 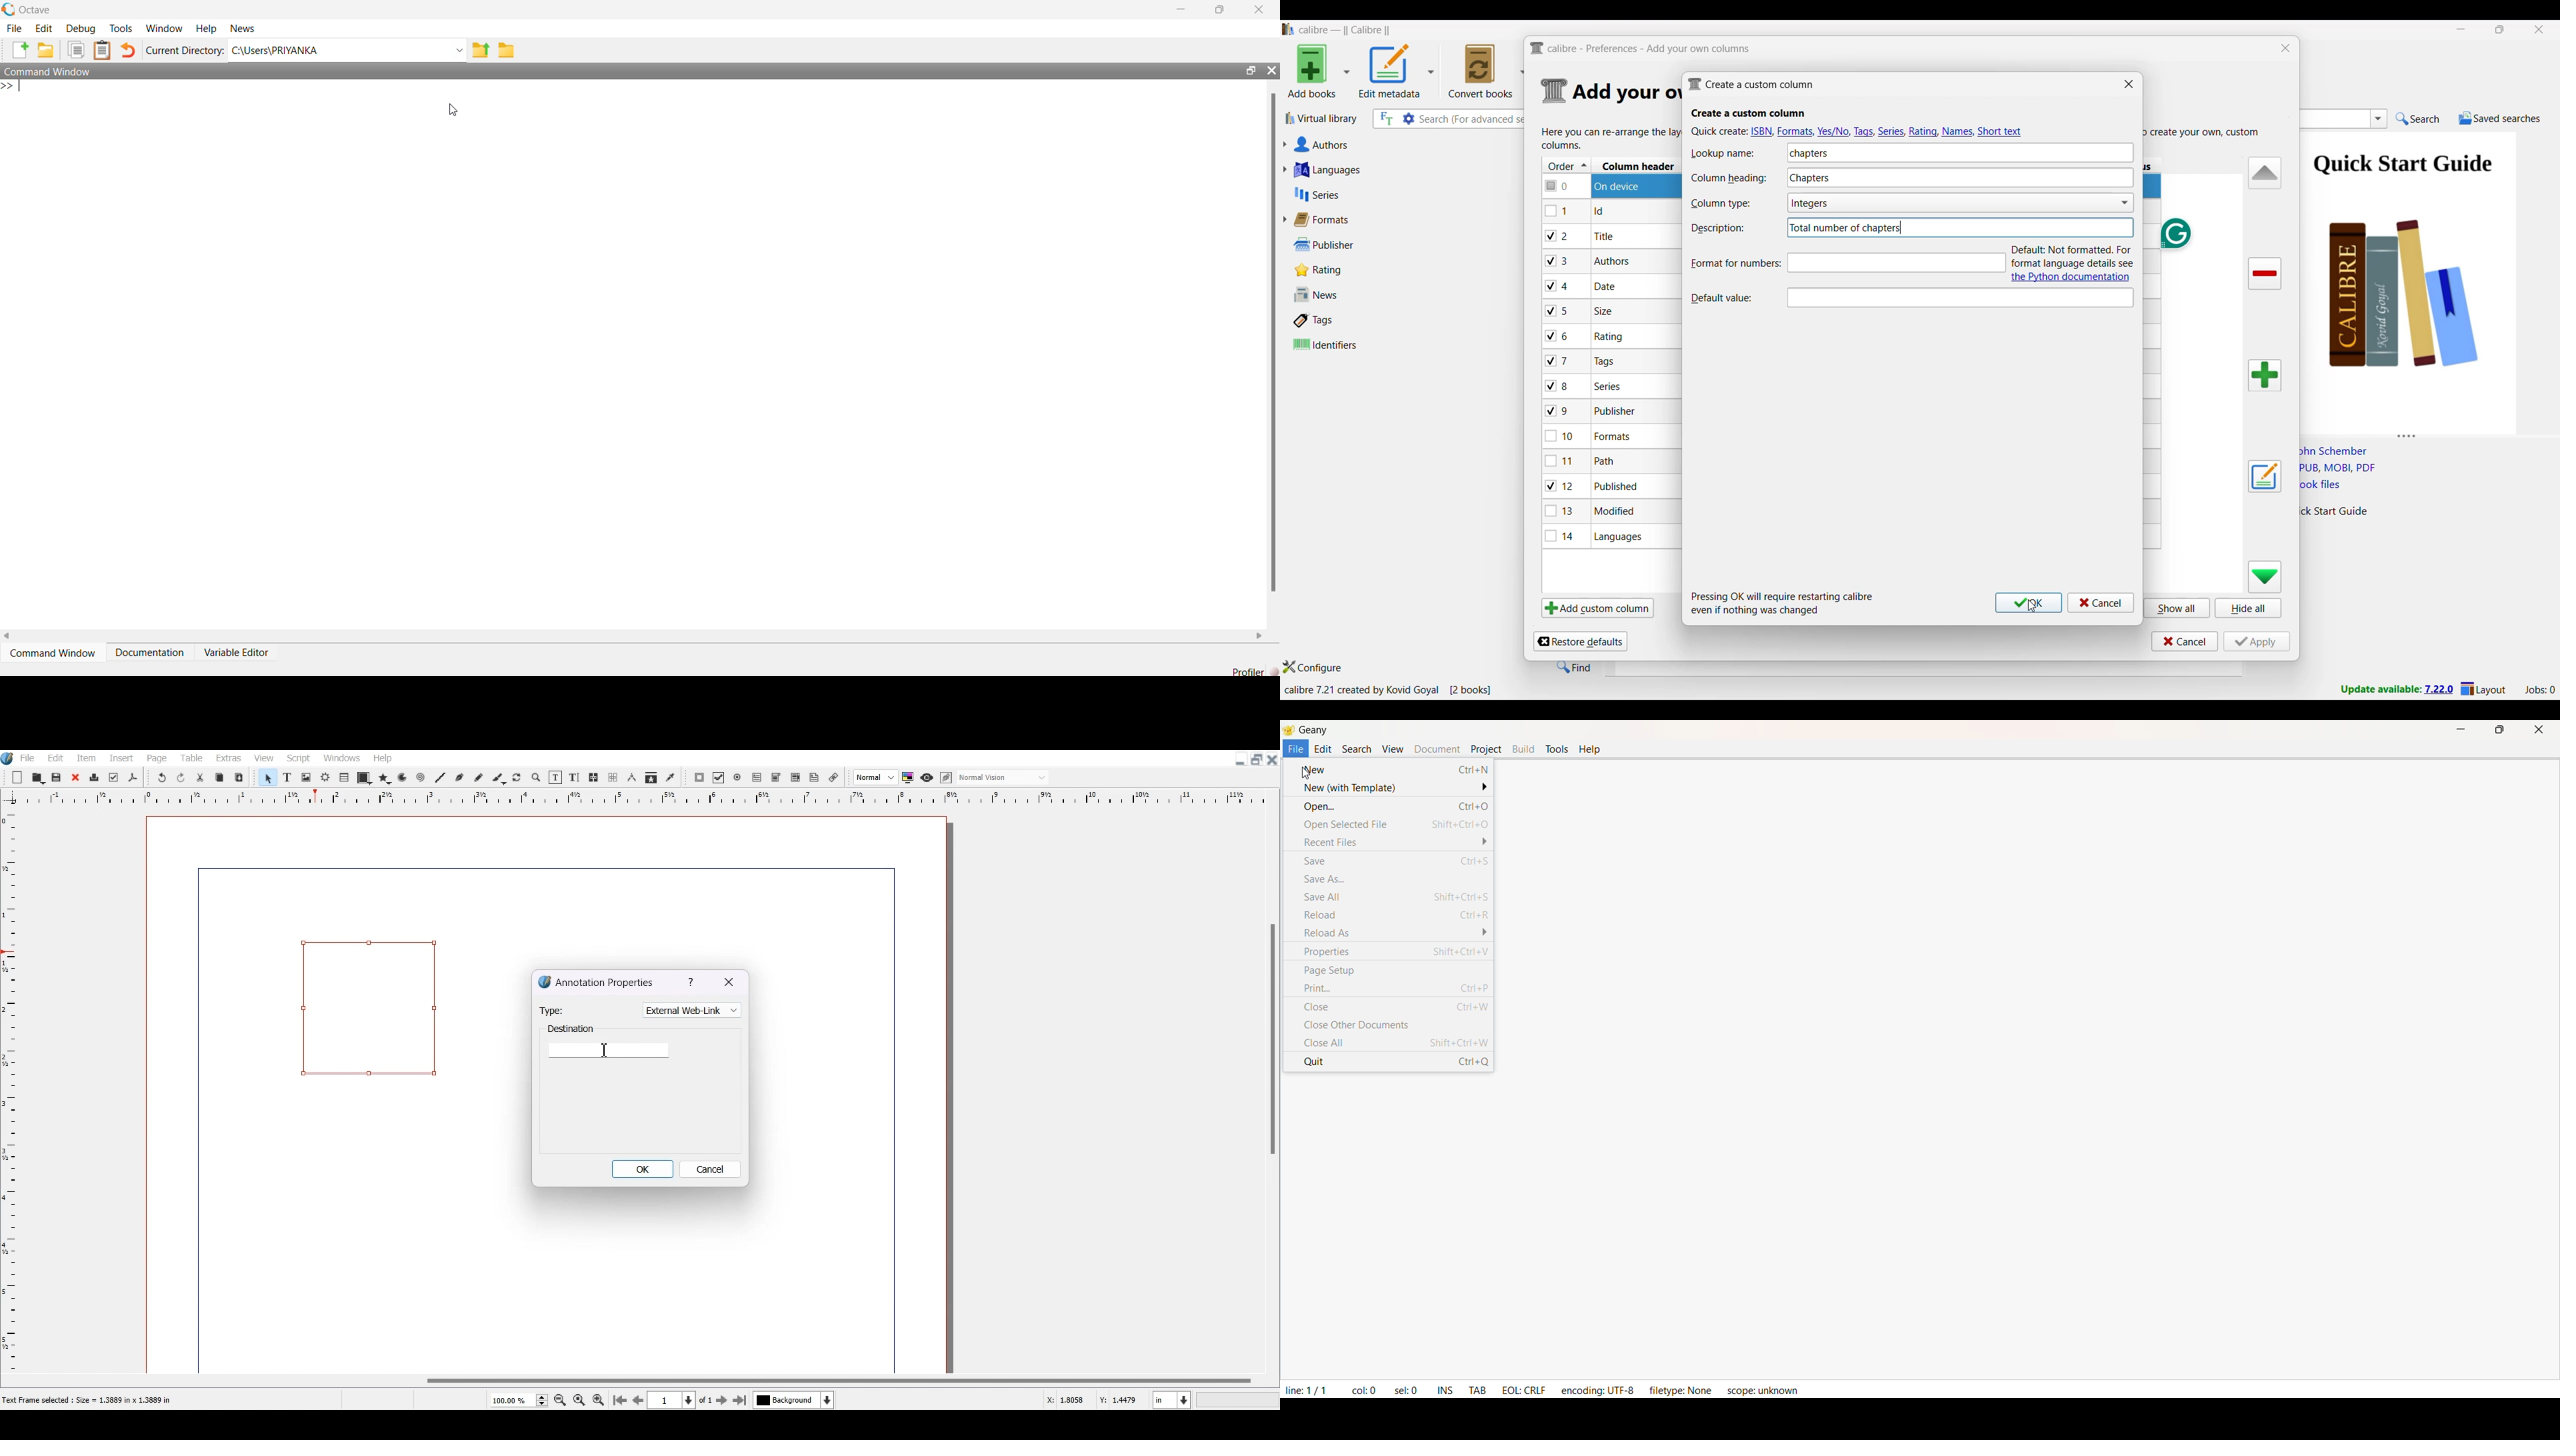 What do you see at coordinates (574, 777) in the screenshot?
I see `Edit Text` at bounding box center [574, 777].